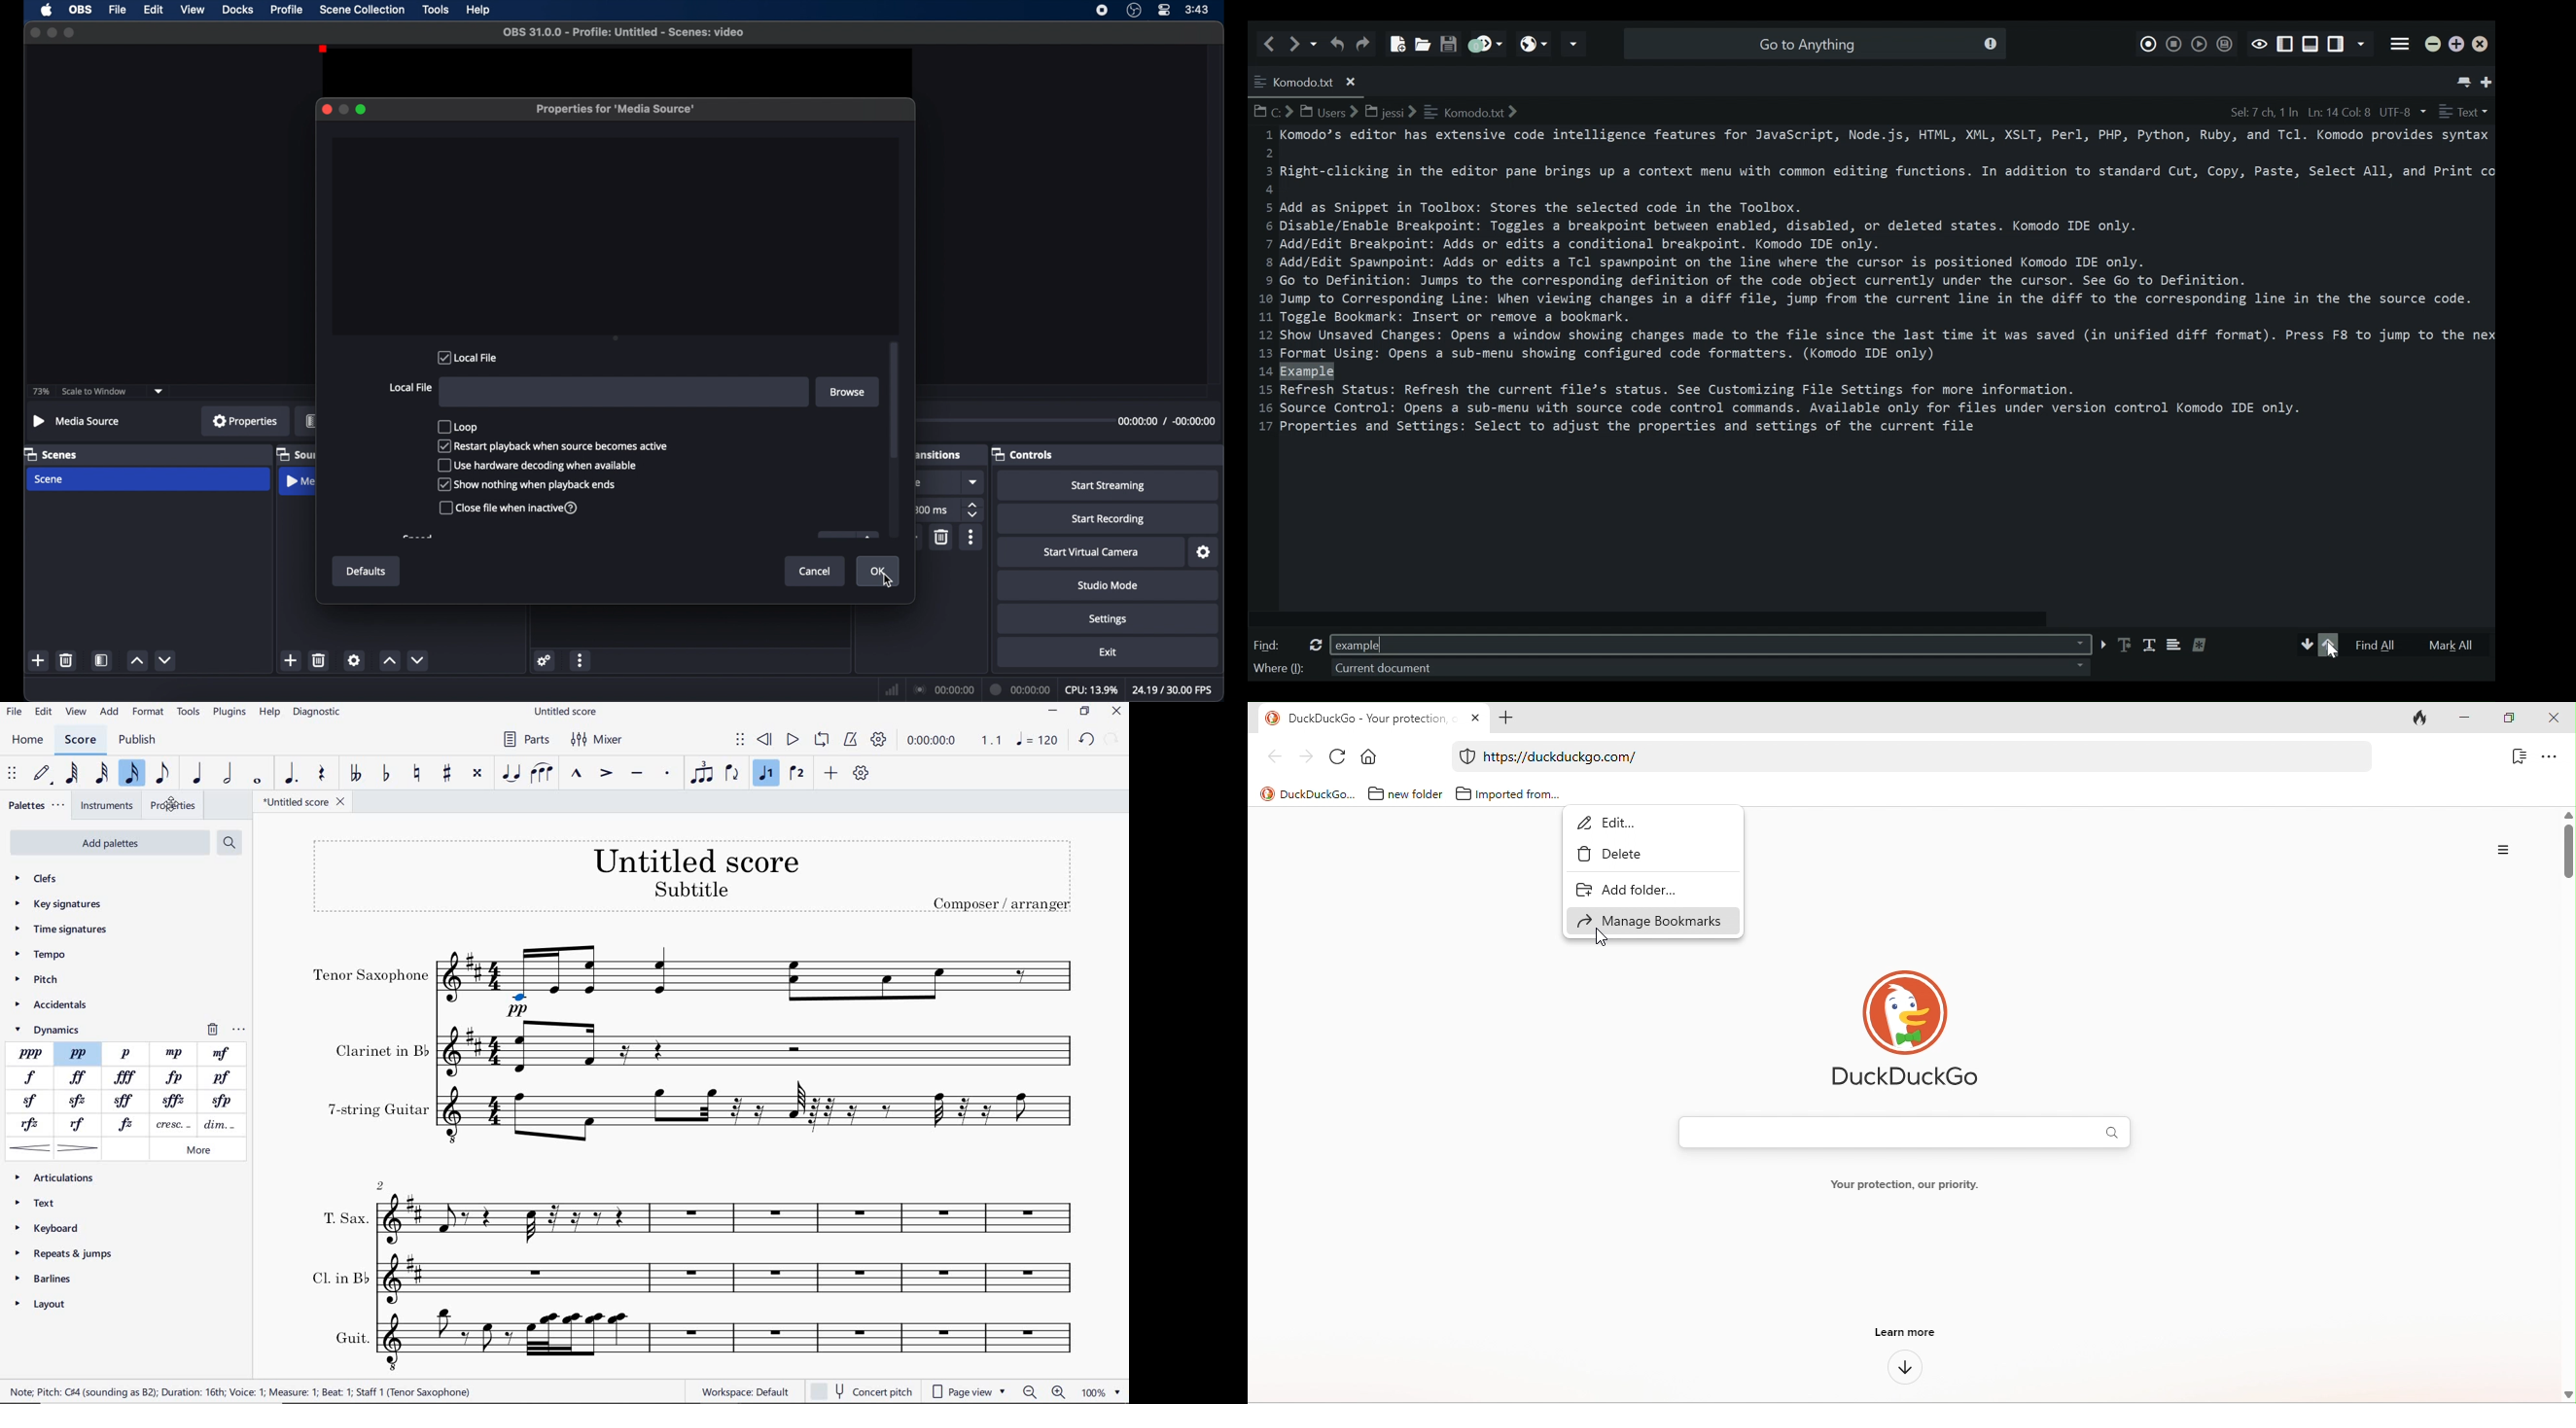 The width and height of the screenshot is (2576, 1428). What do you see at coordinates (290, 660) in the screenshot?
I see `add` at bounding box center [290, 660].